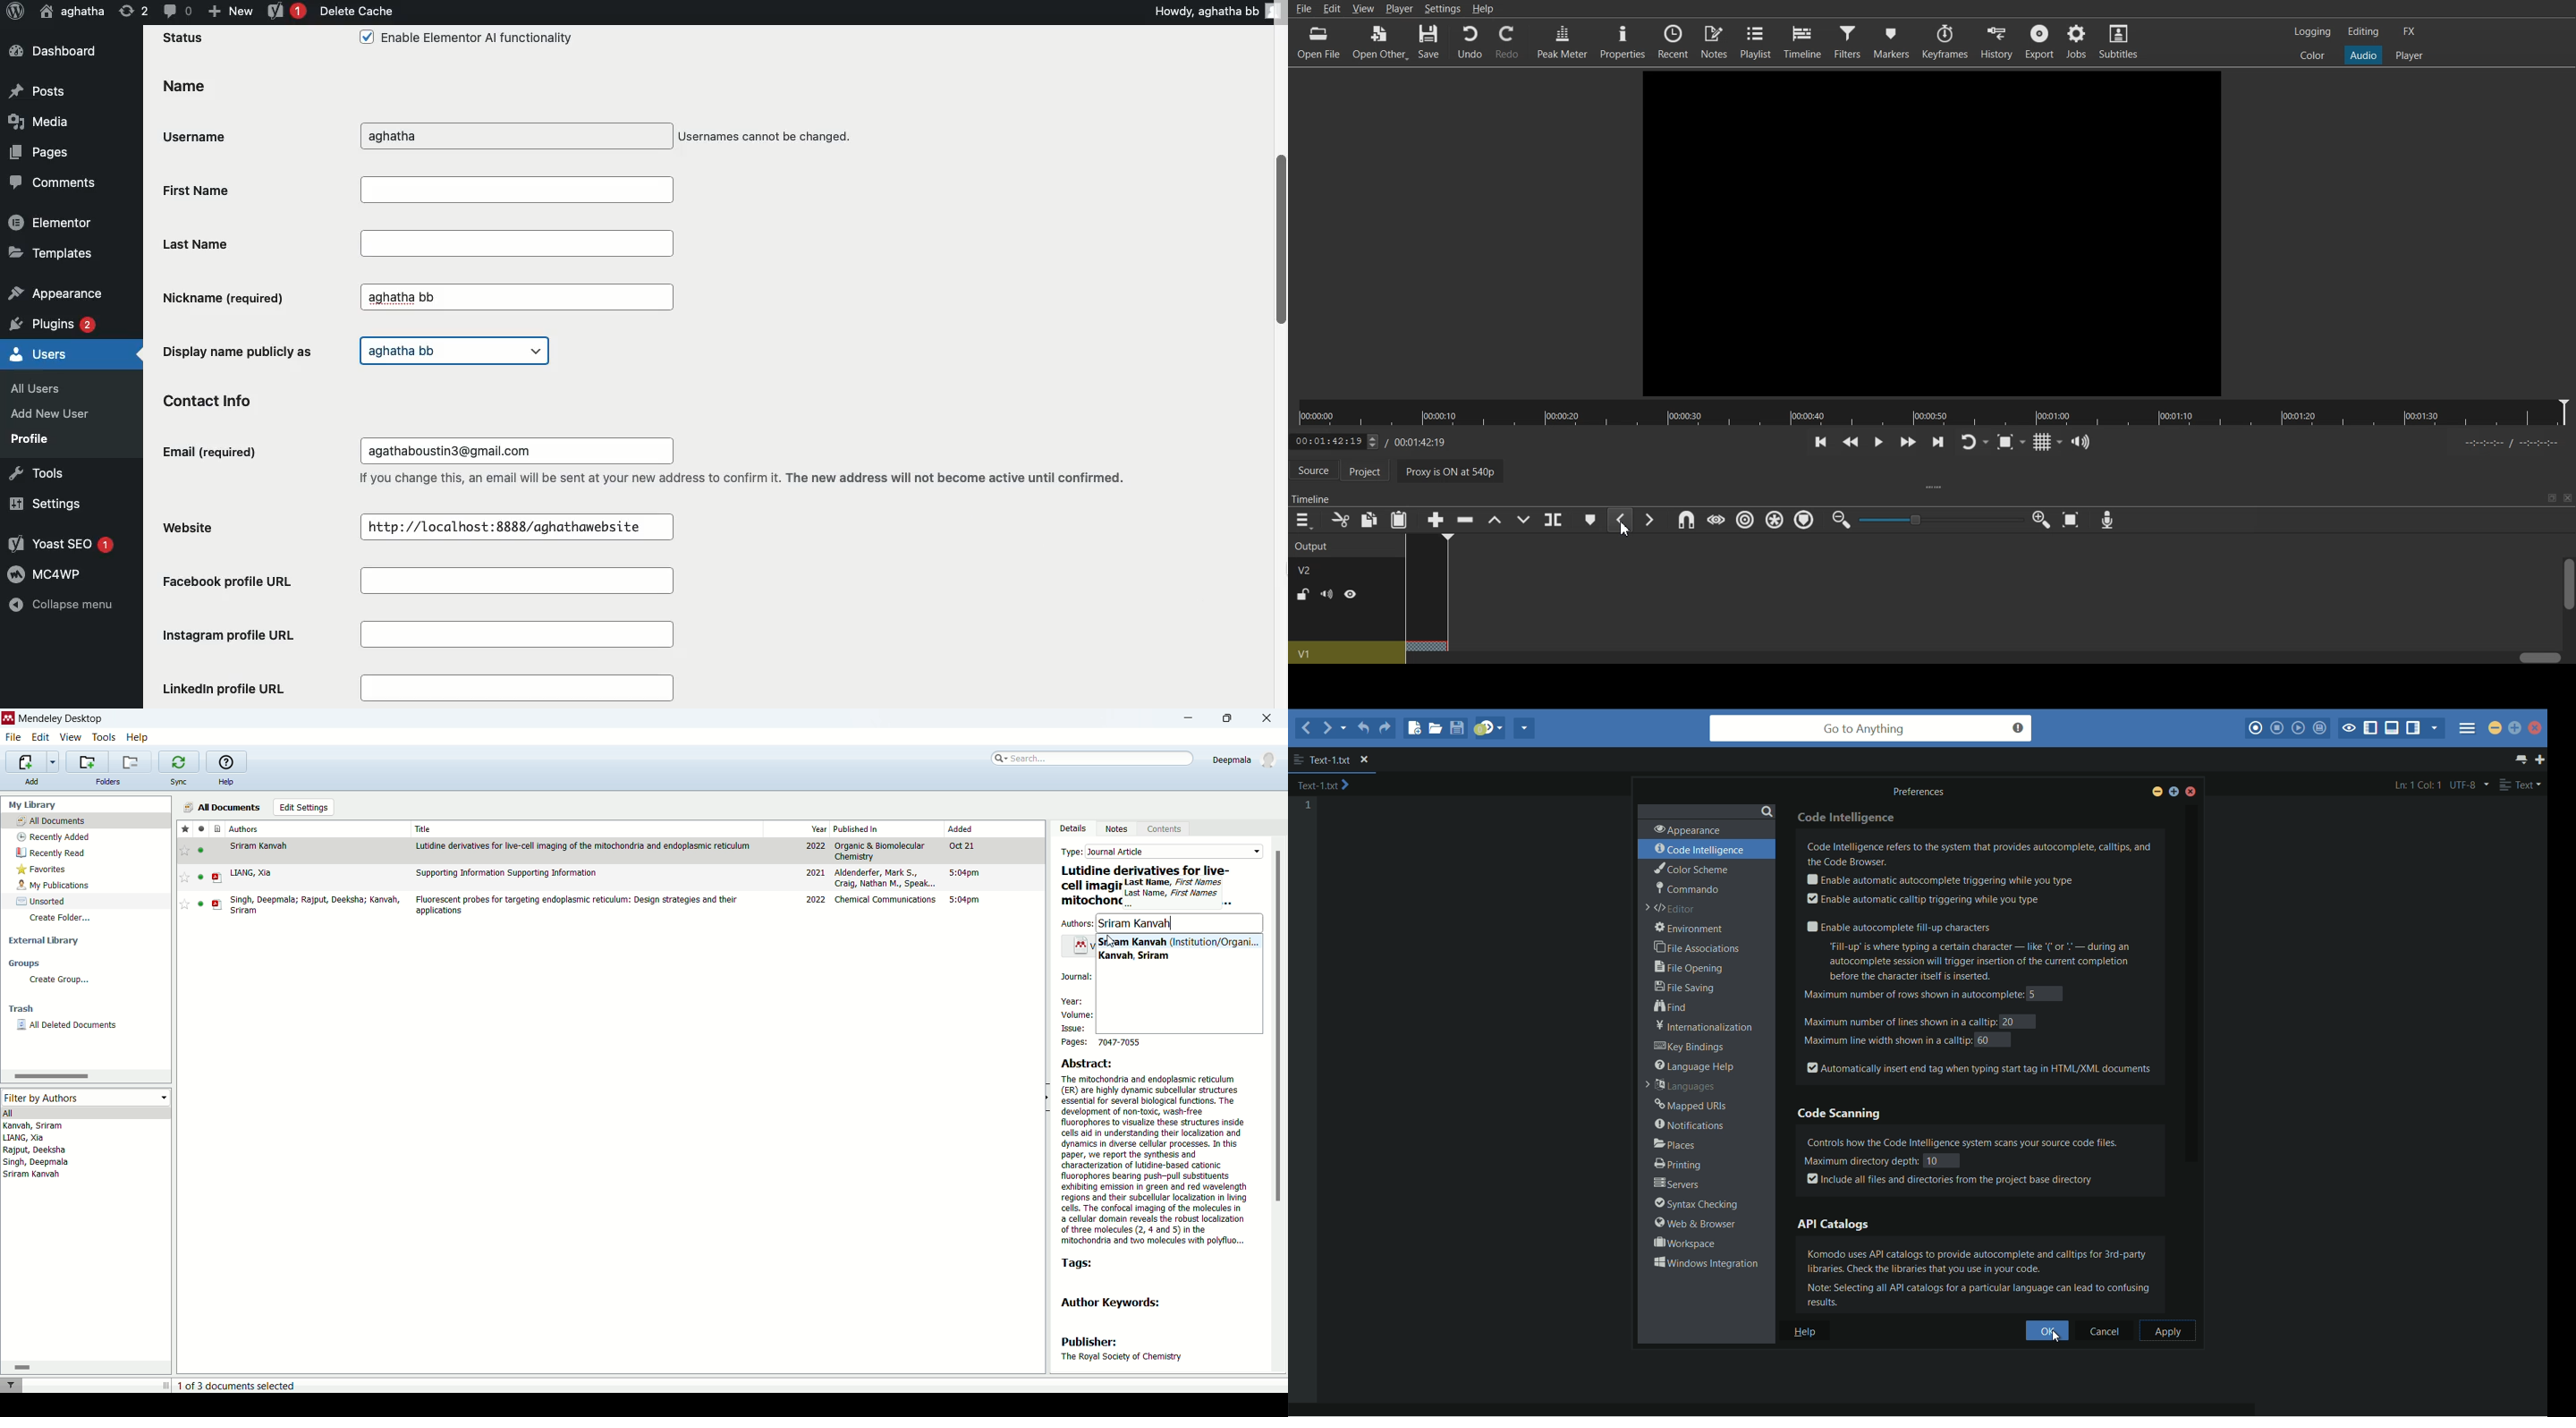  Describe the element at coordinates (1774, 519) in the screenshot. I see `Ripple all track` at that location.